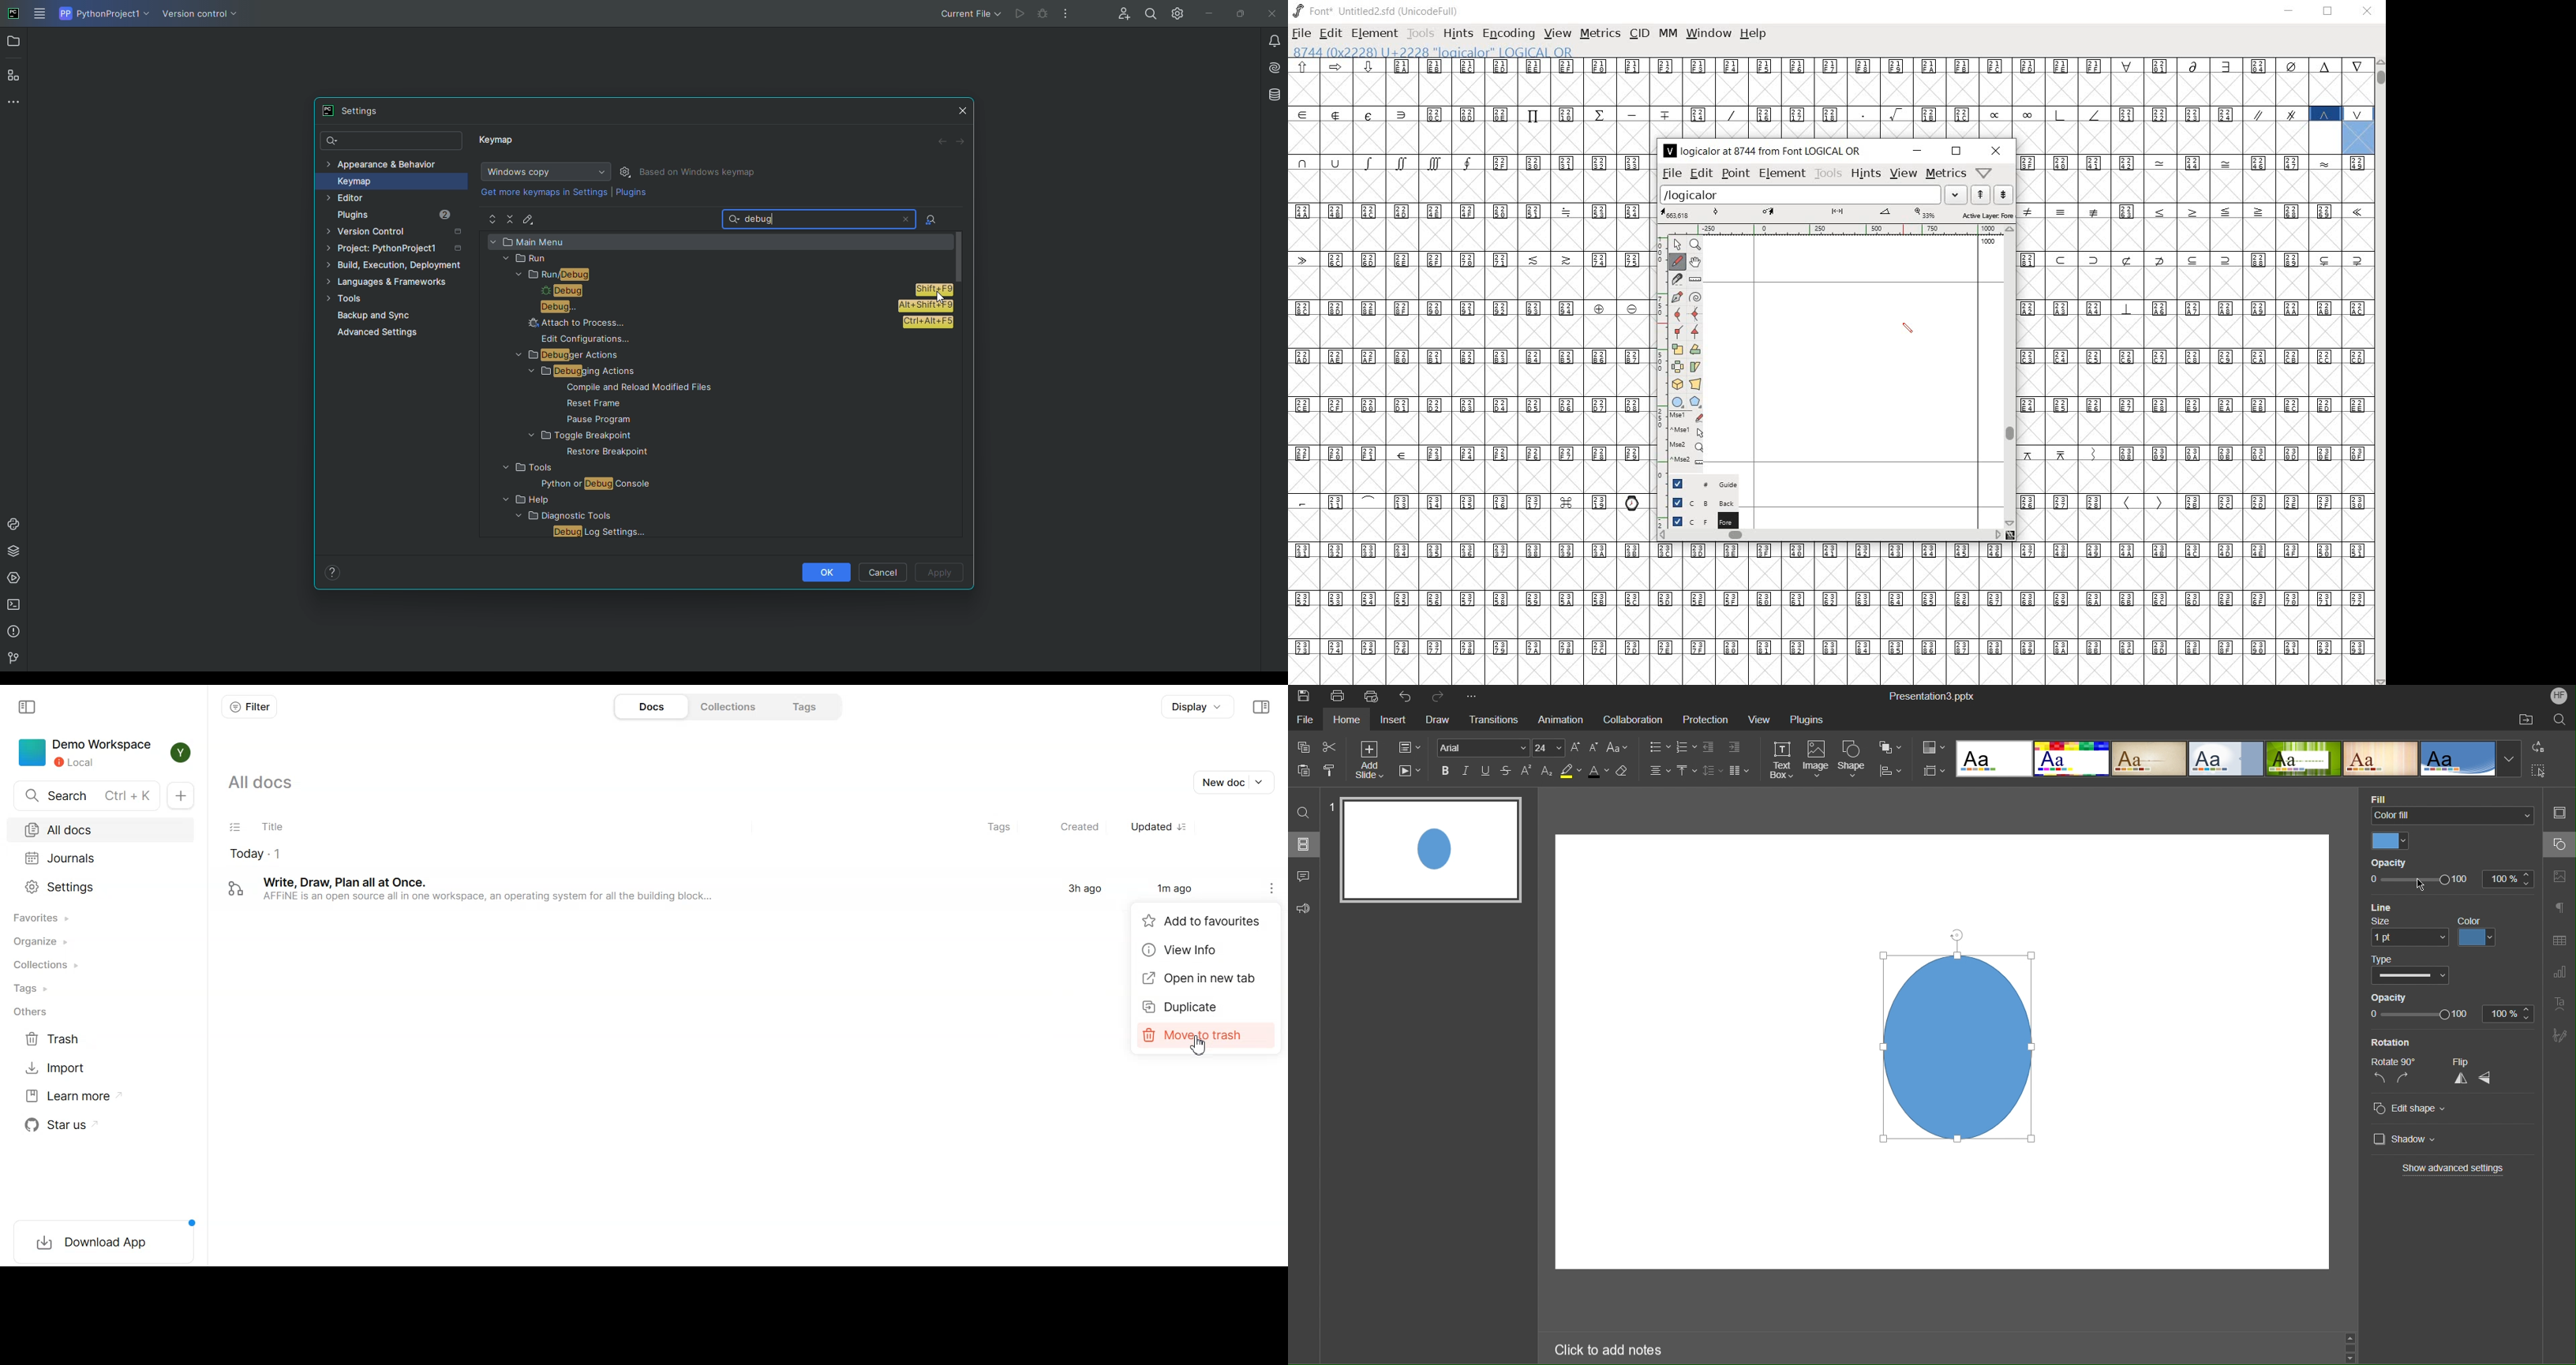 This screenshot has height=1372, width=2576. What do you see at coordinates (2238, 758) in the screenshot?
I see `Templates` at bounding box center [2238, 758].